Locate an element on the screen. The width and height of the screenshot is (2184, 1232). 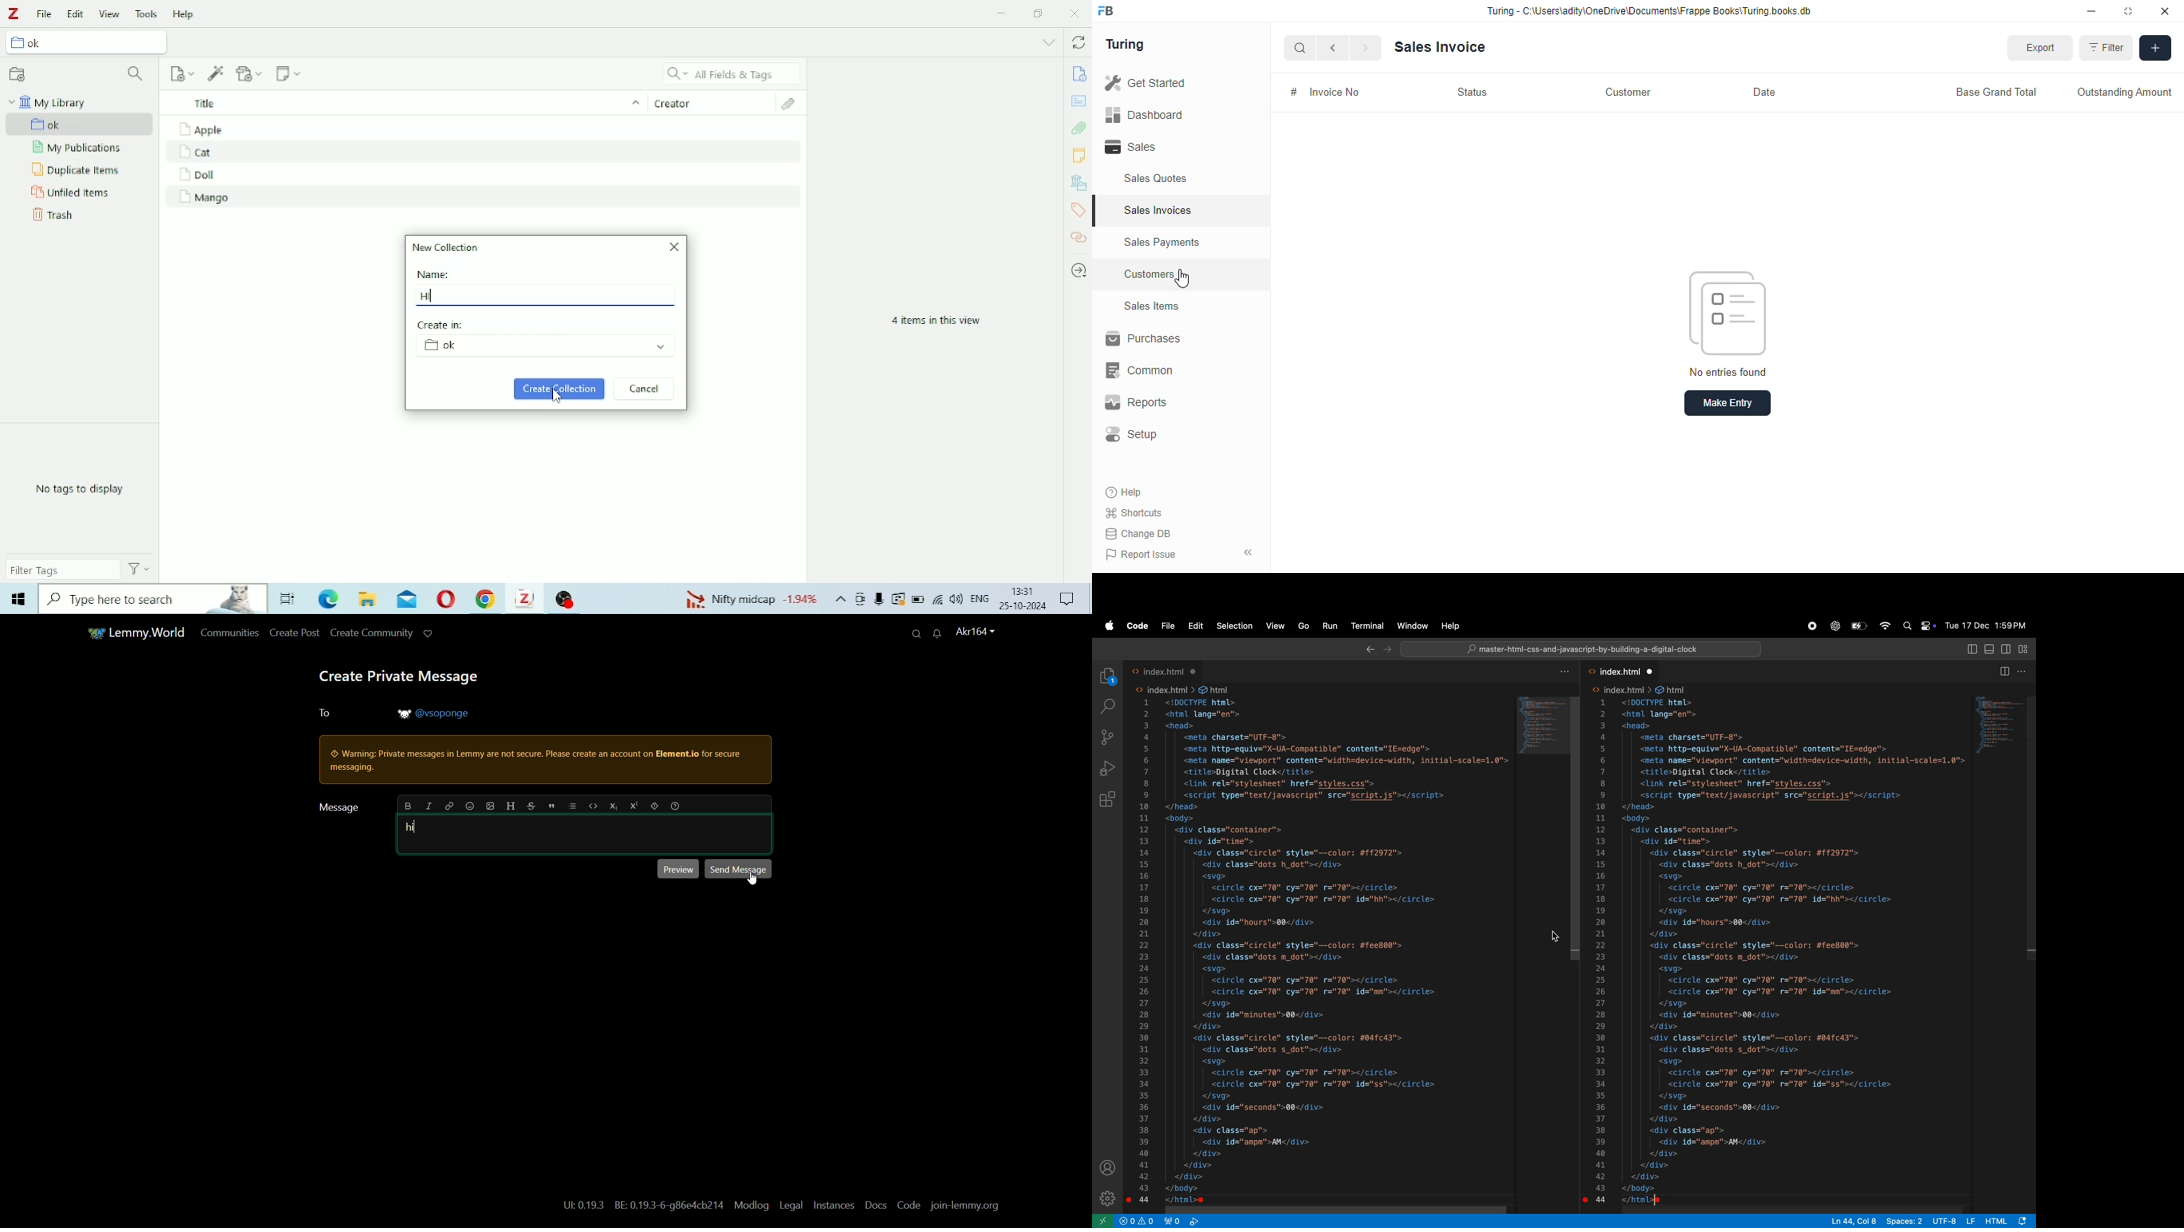
explore is located at coordinates (1108, 675).